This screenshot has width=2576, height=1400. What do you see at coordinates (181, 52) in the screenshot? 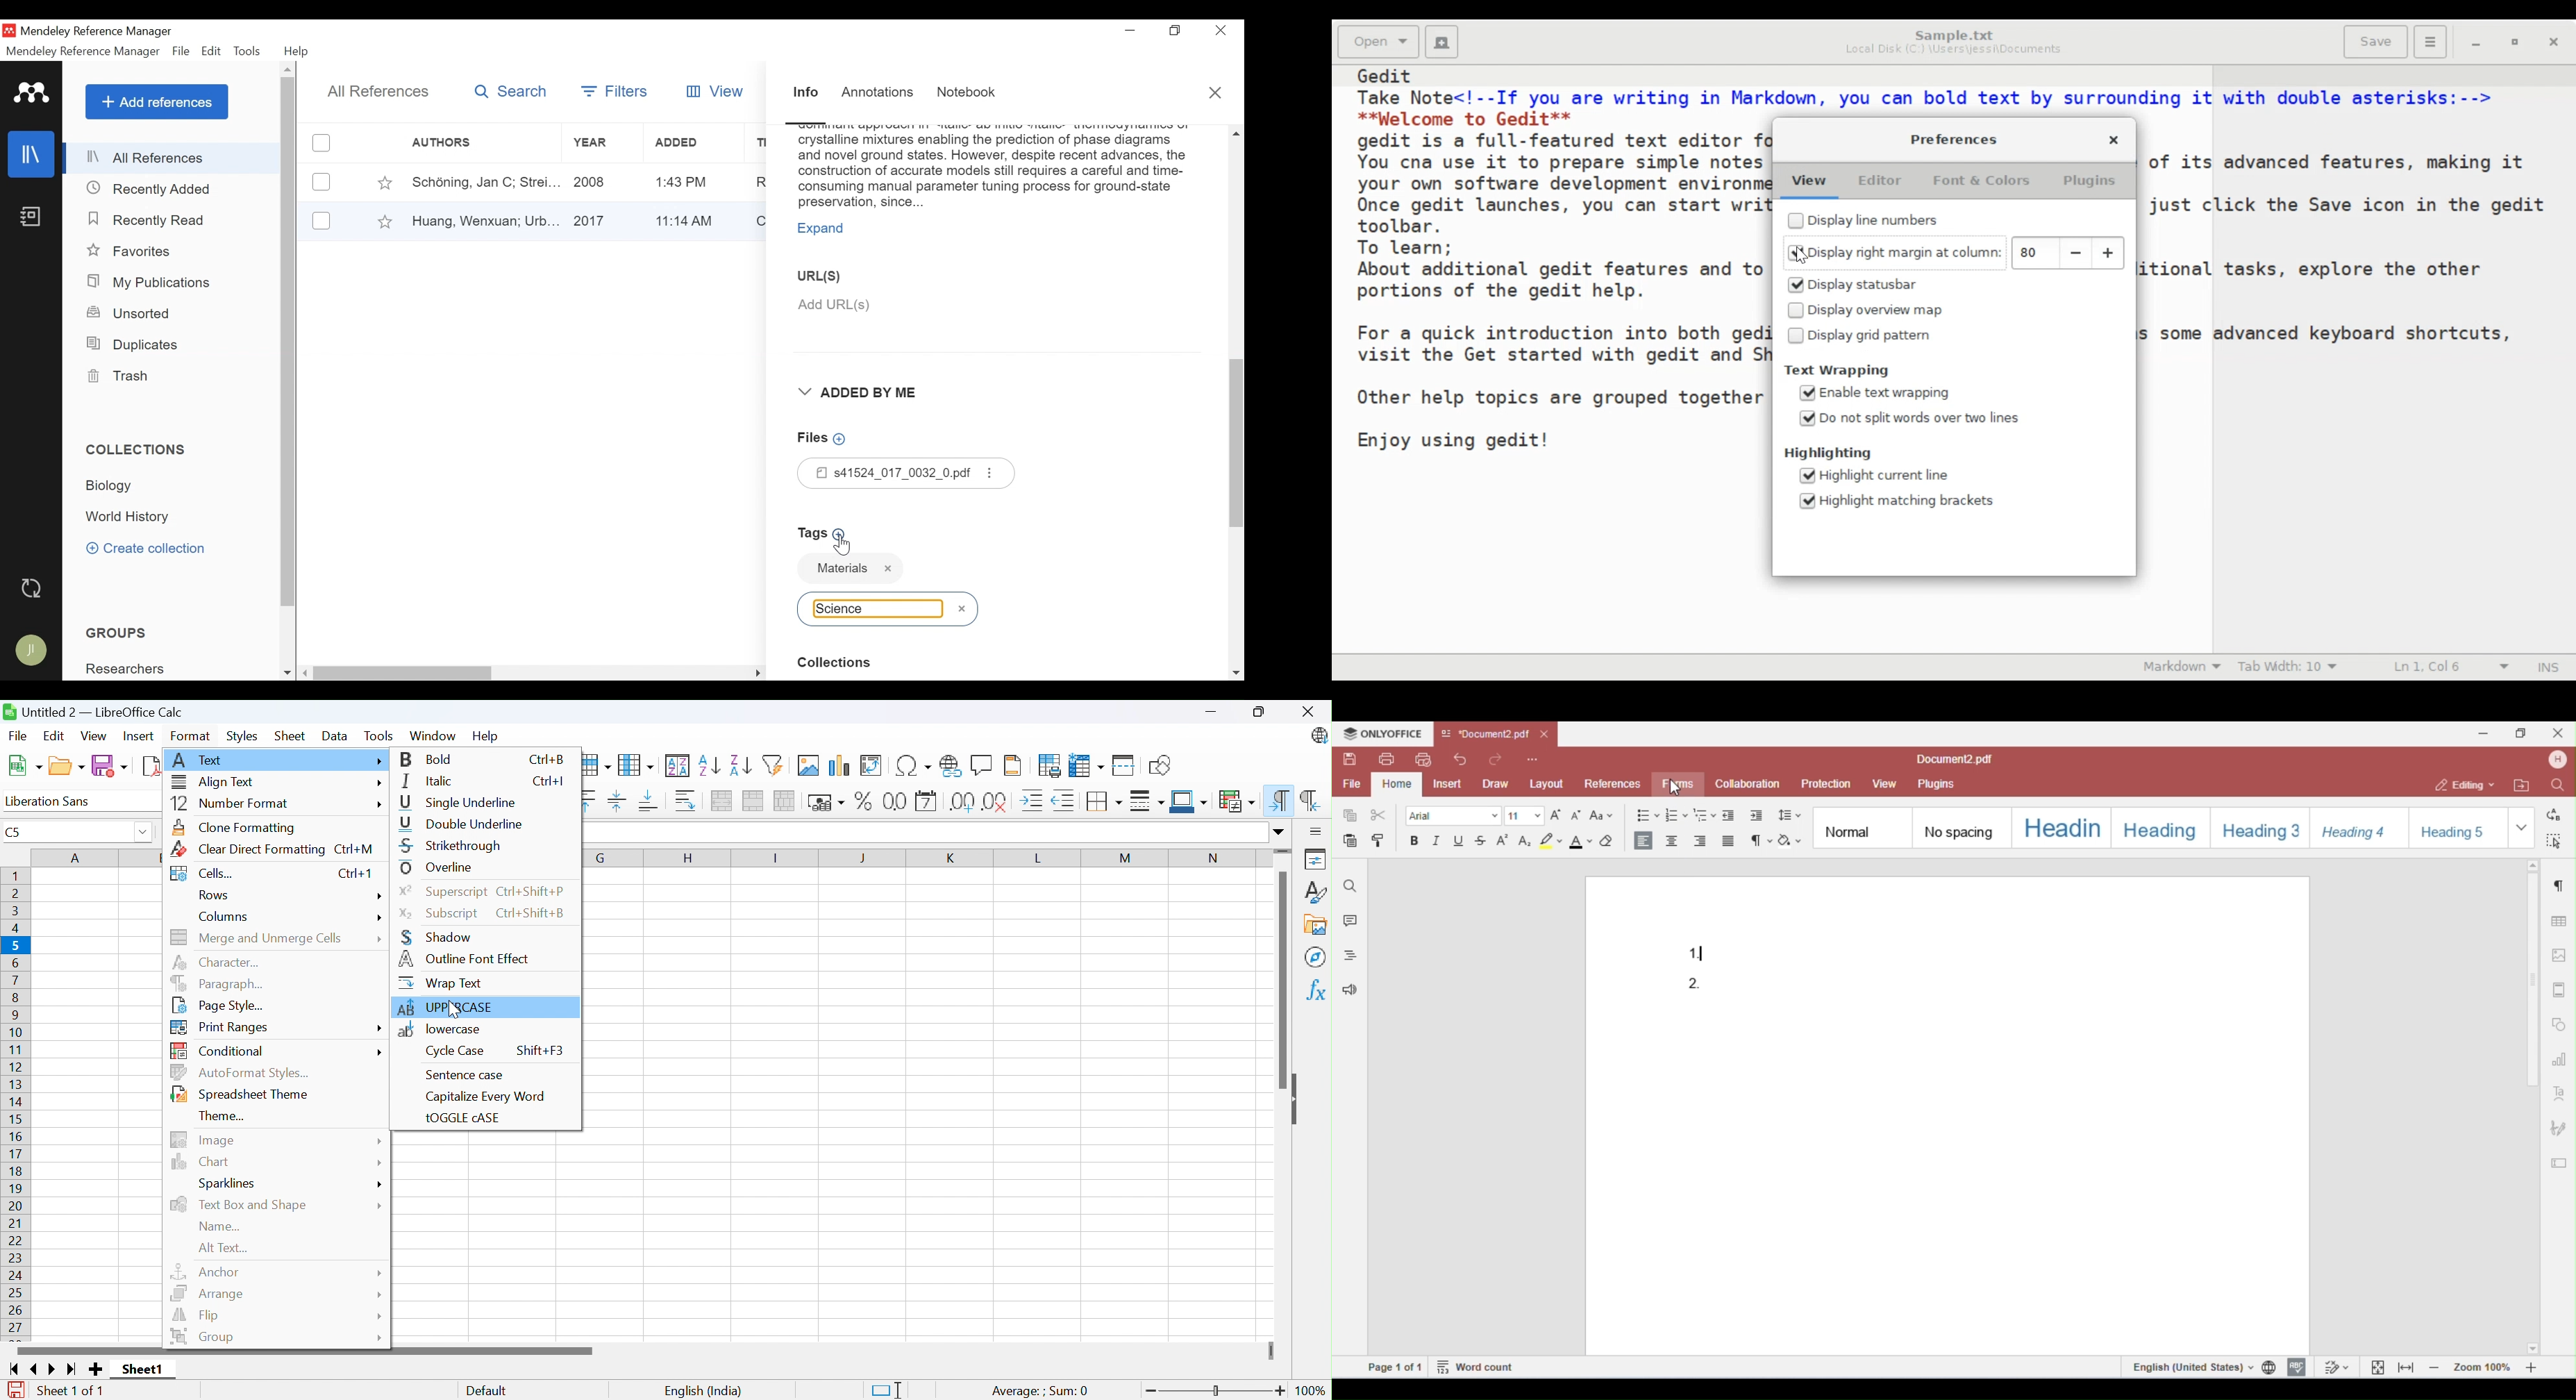
I see `File` at bounding box center [181, 52].